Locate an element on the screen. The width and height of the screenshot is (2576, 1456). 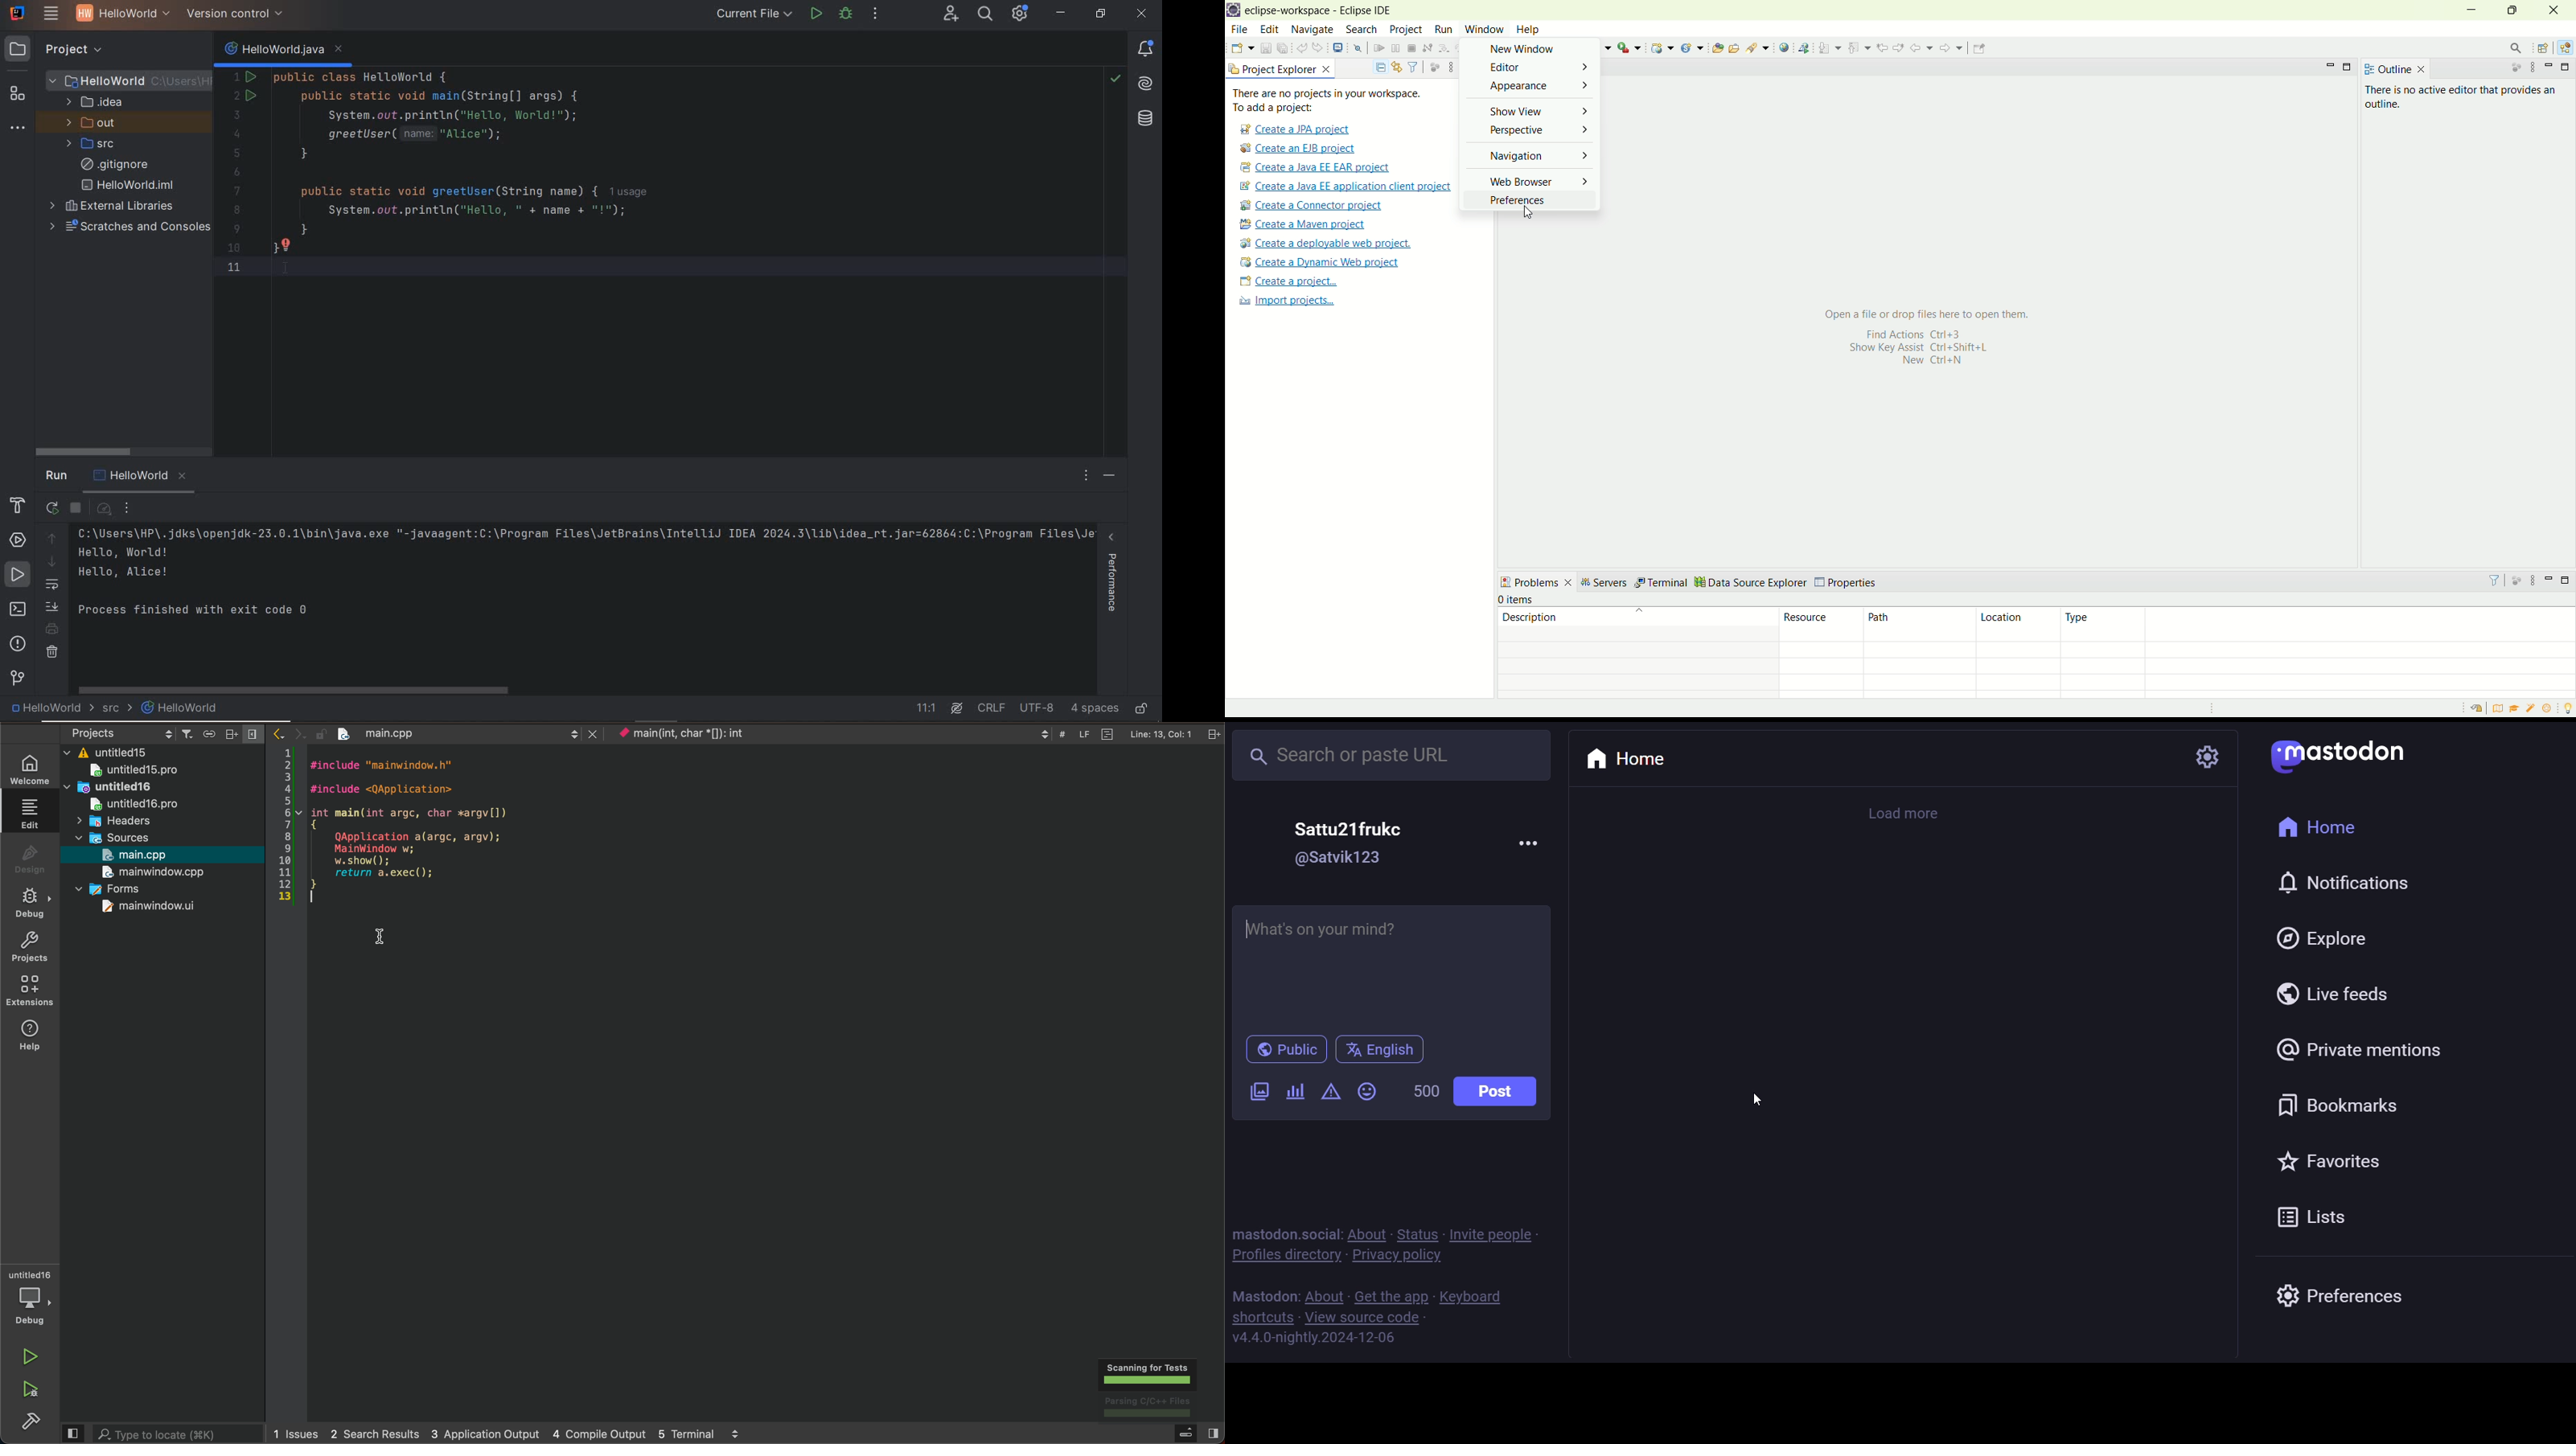
appearance is located at coordinates (1530, 87).